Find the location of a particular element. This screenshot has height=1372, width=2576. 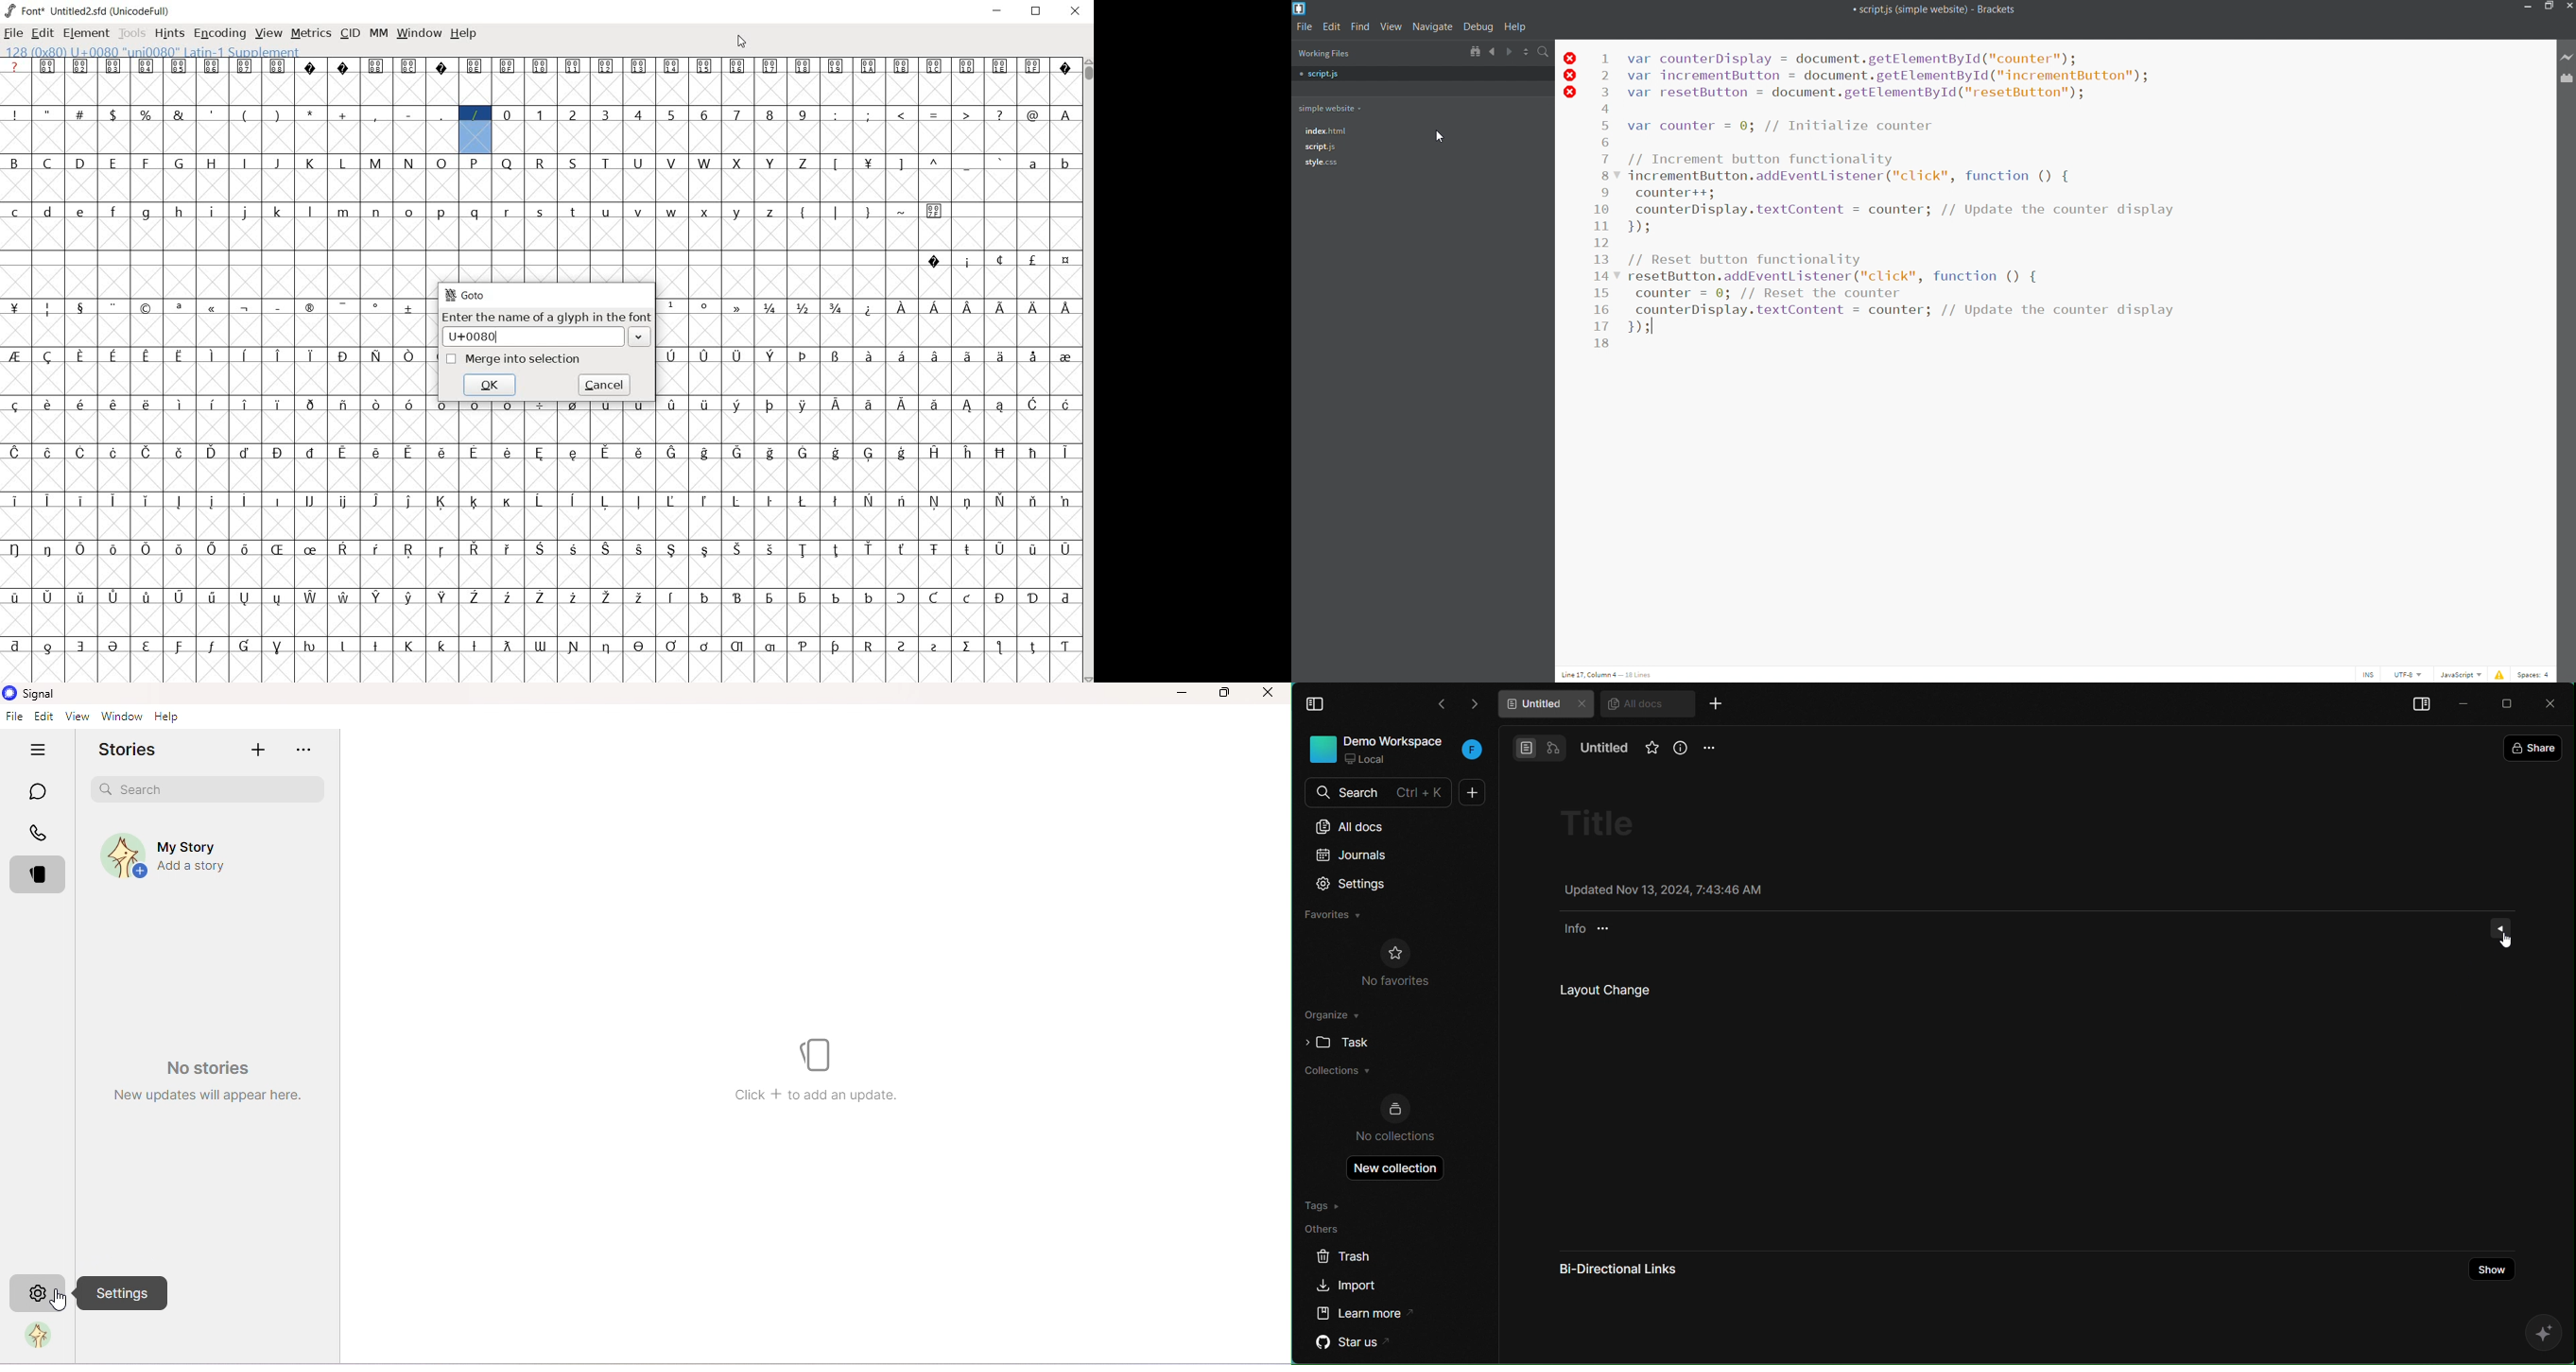

Settings is located at coordinates (123, 1294).